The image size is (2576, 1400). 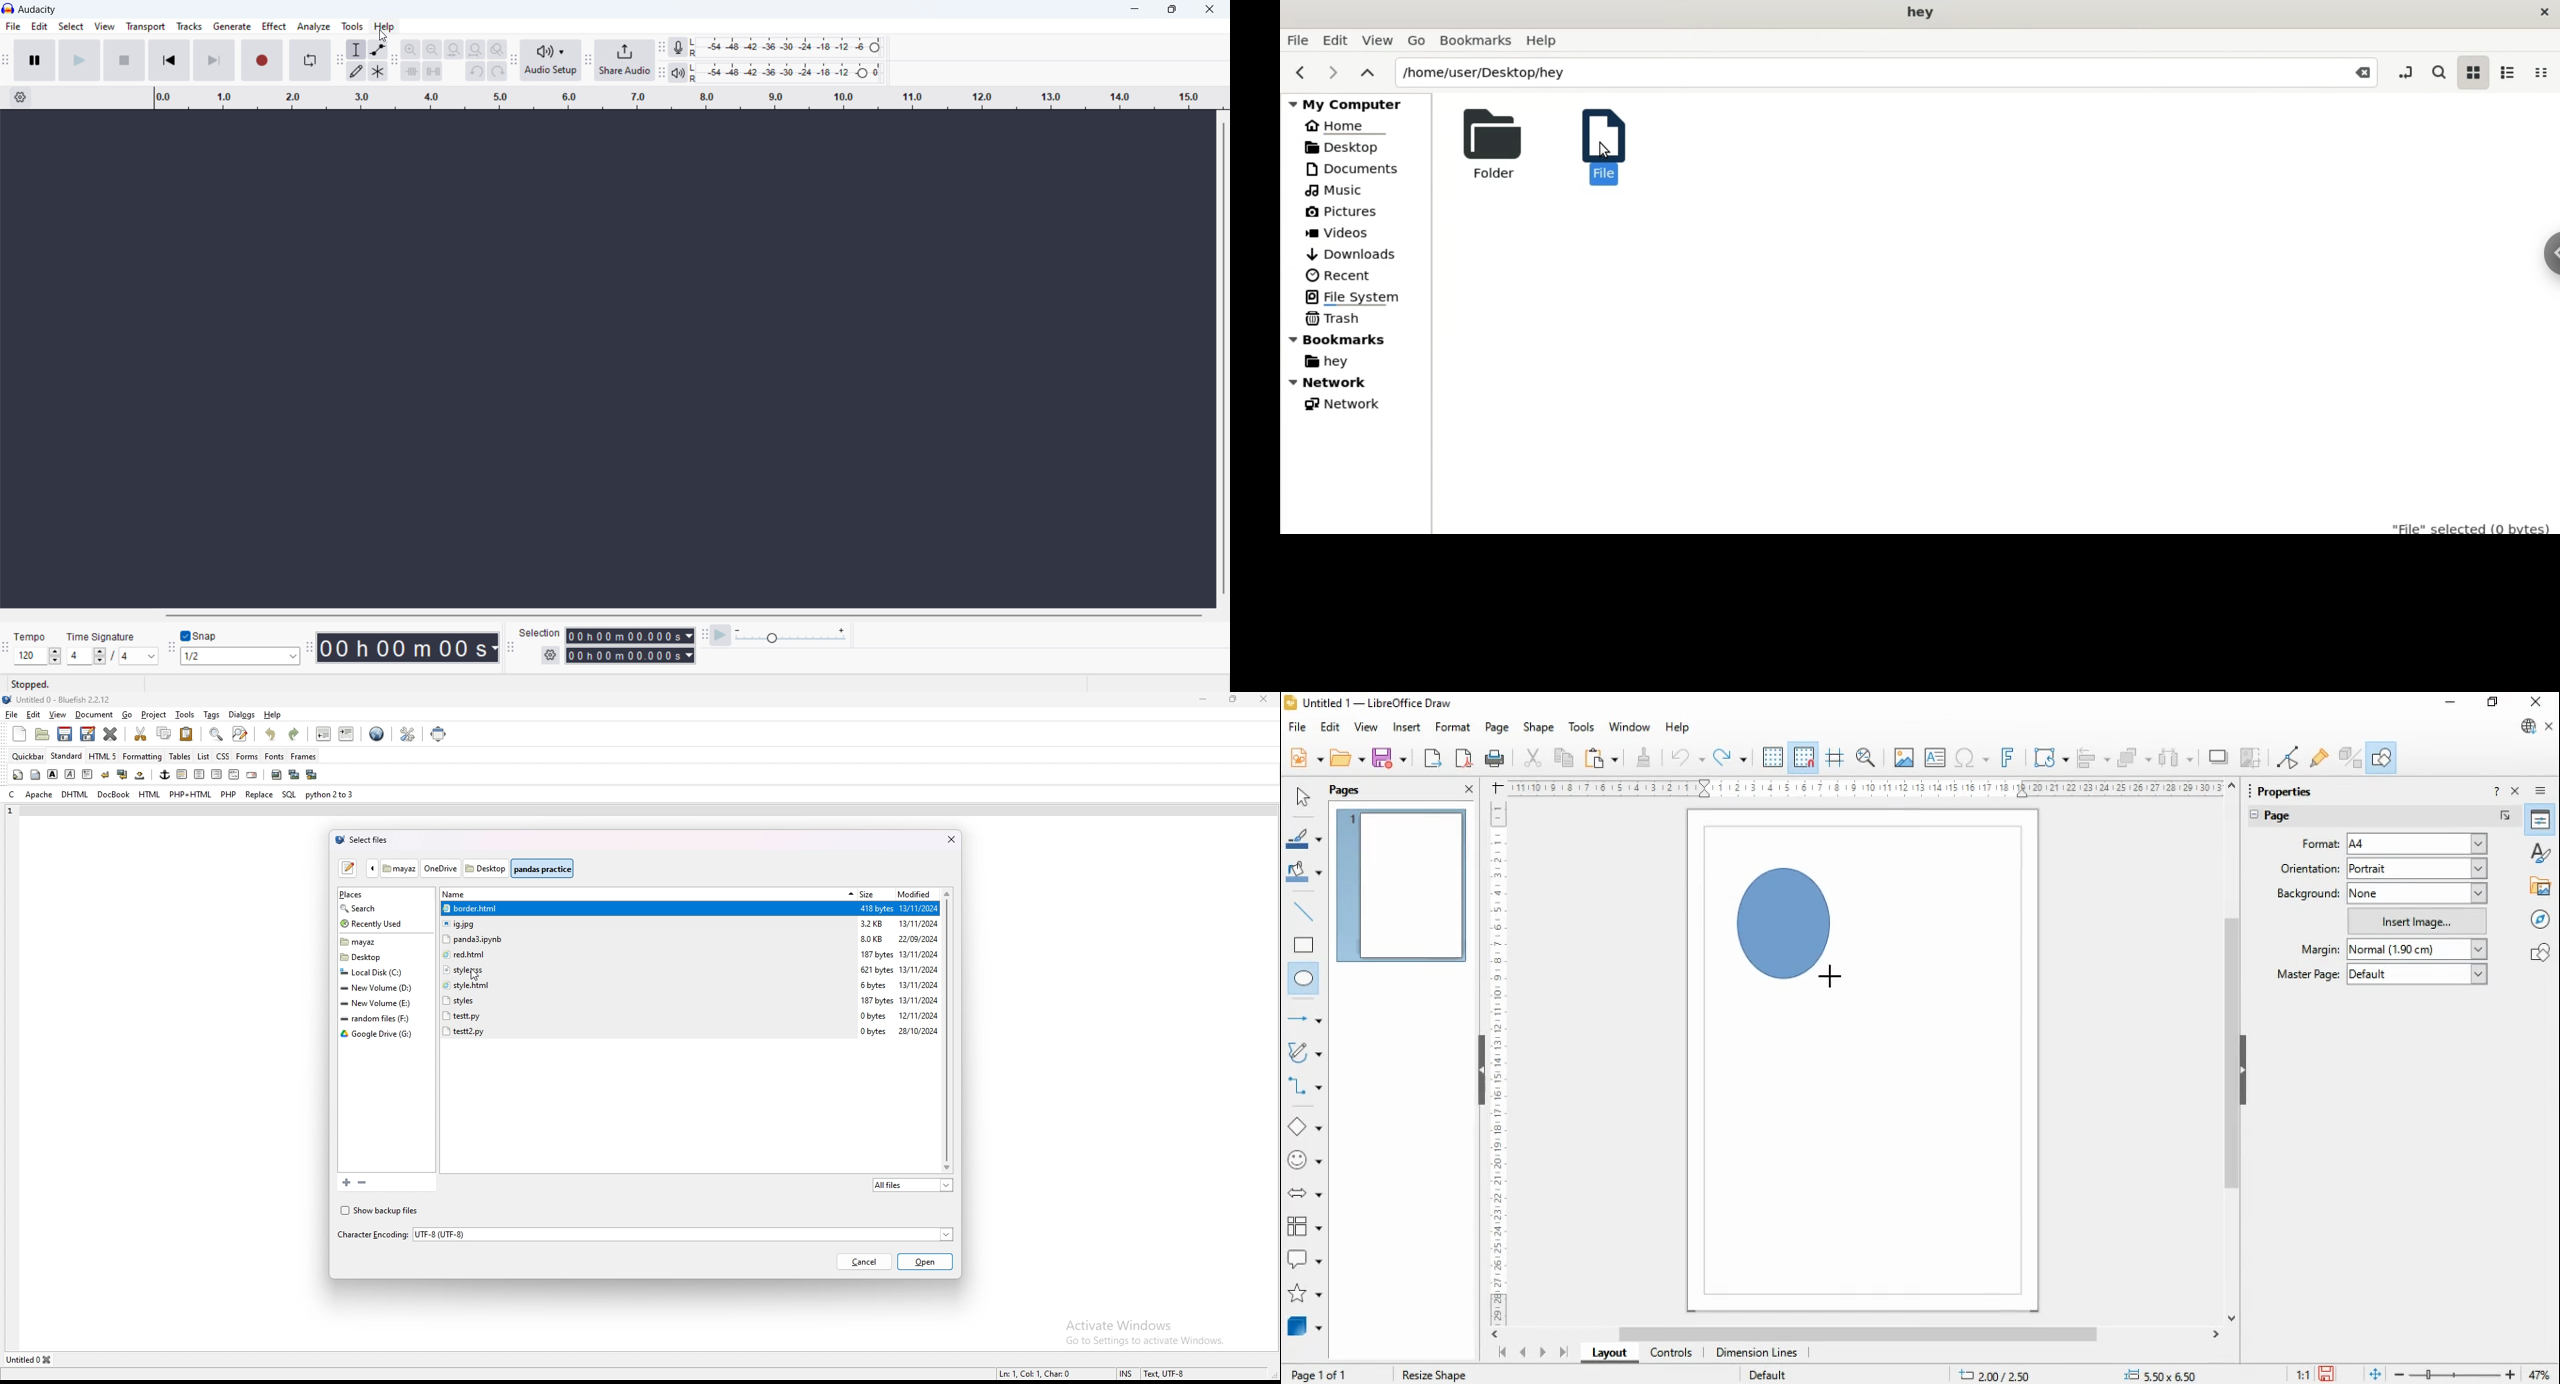 What do you see at coordinates (1263, 699) in the screenshot?
I see `close` at bounding box center [1263, 699].